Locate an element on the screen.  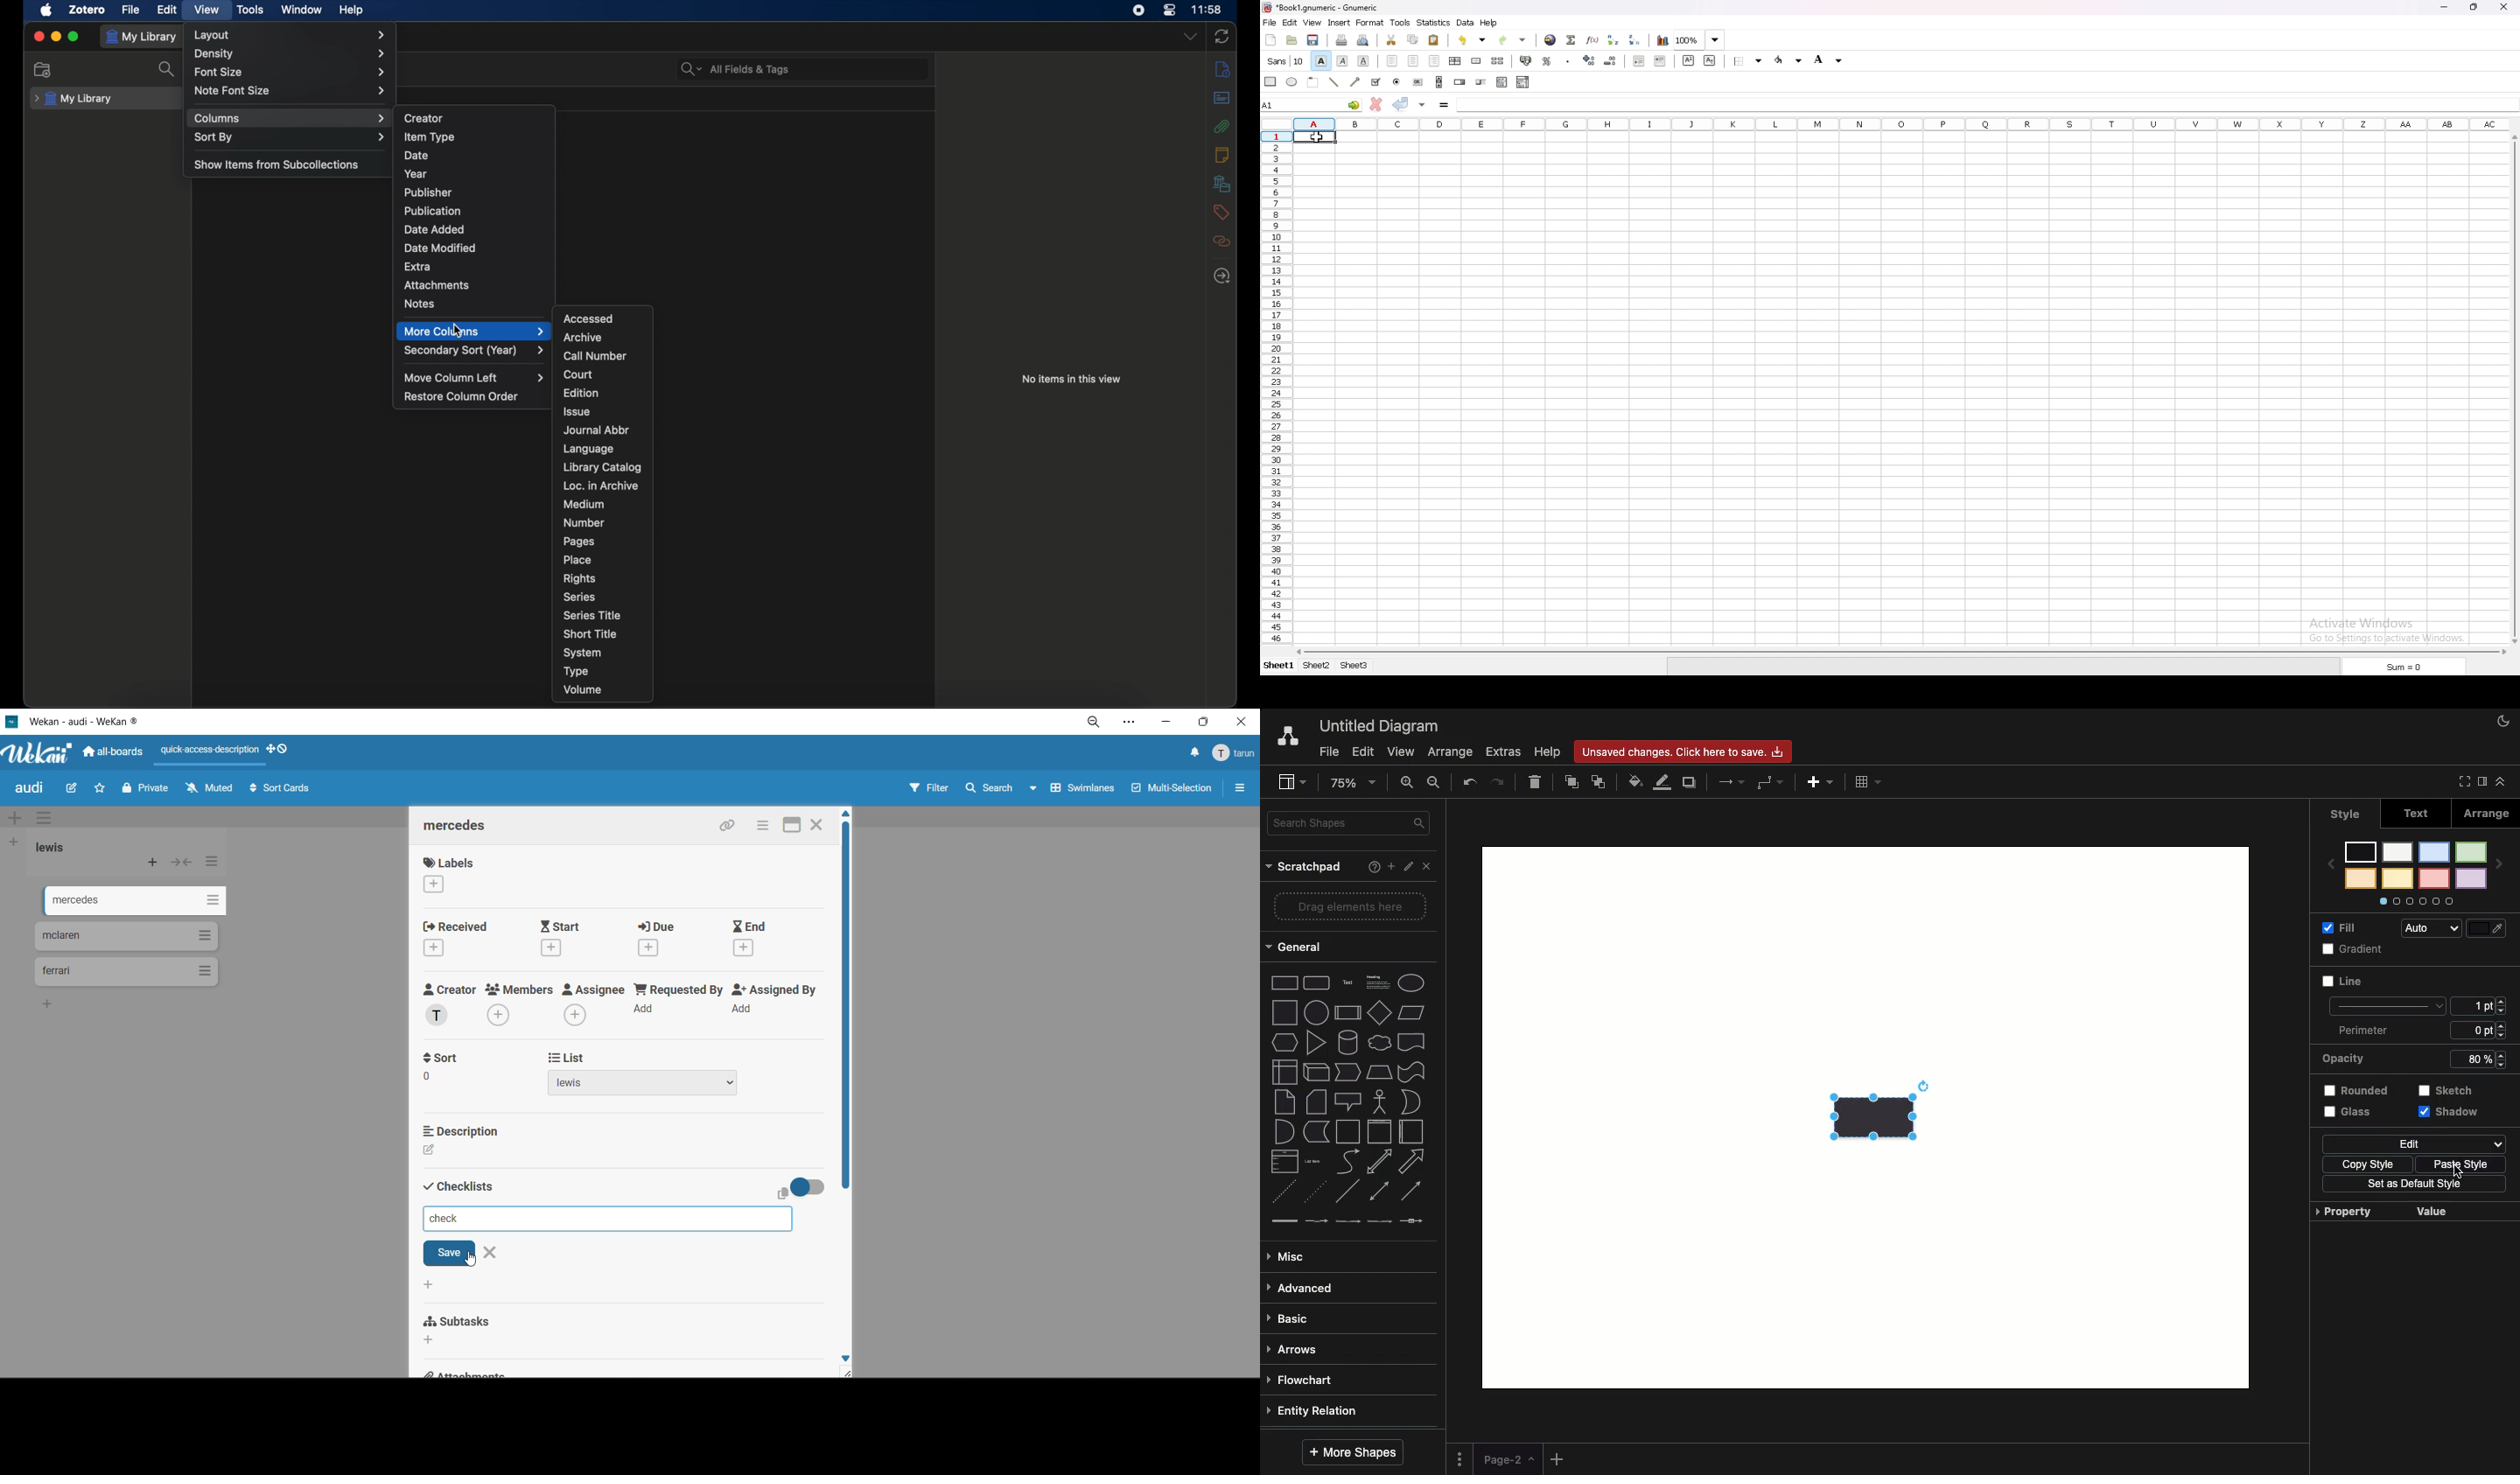
assignee is located at coordinates (597, 1007).